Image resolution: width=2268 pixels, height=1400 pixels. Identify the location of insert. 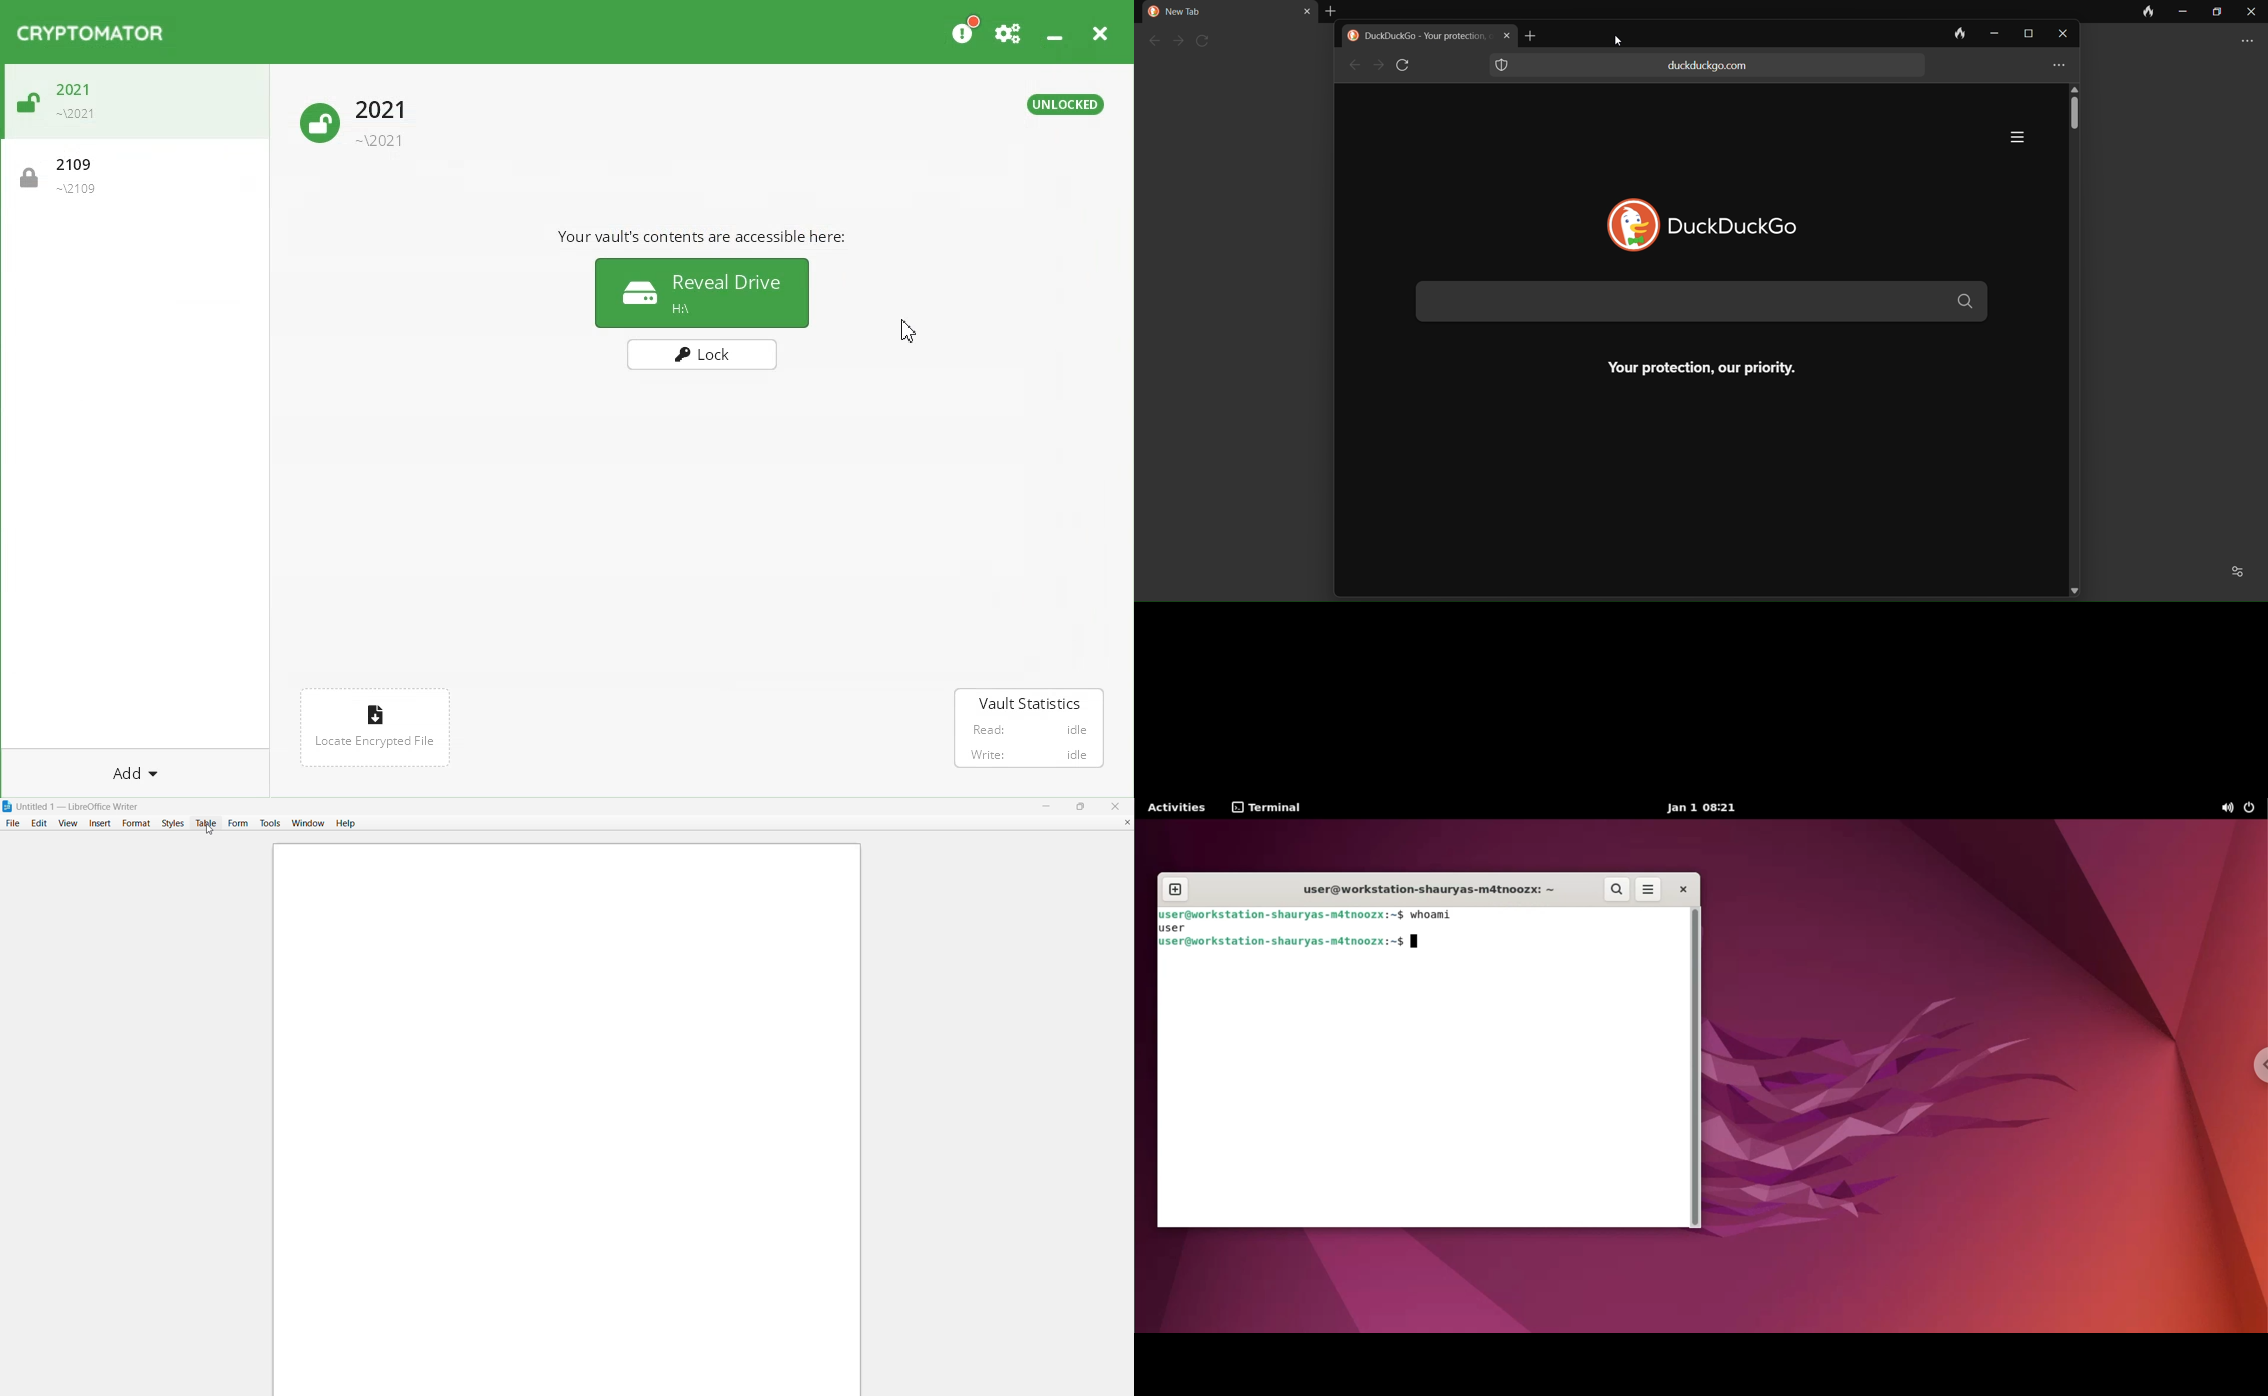
(100, 823).